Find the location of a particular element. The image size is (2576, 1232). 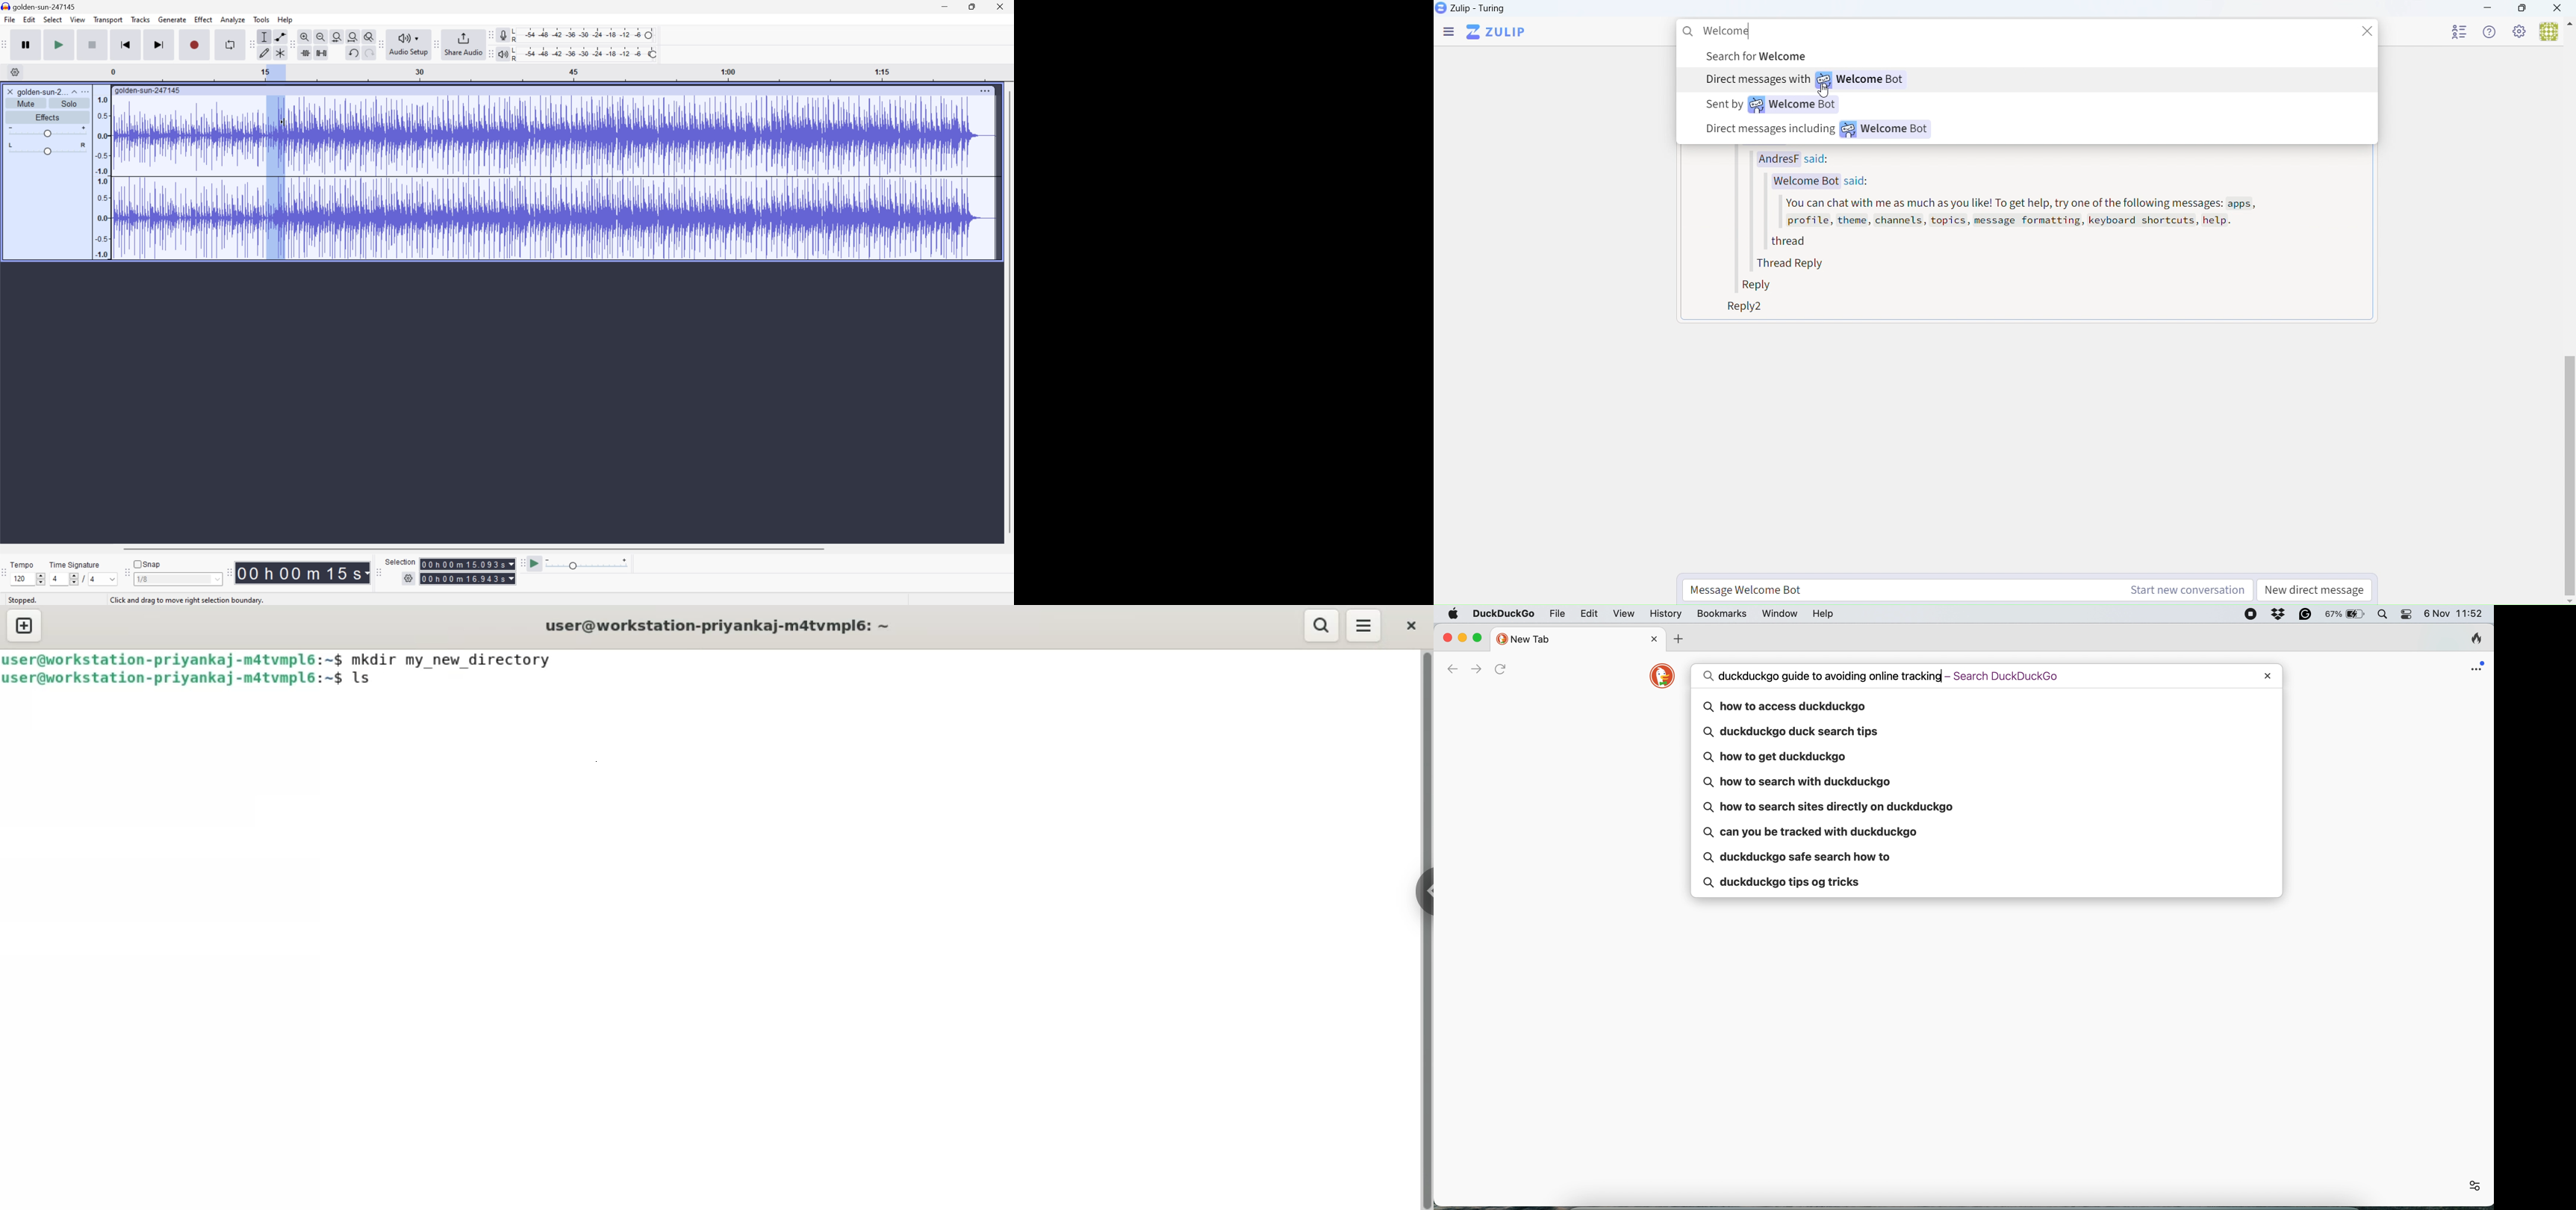

Restore Down is located at coordinates (970, 6).